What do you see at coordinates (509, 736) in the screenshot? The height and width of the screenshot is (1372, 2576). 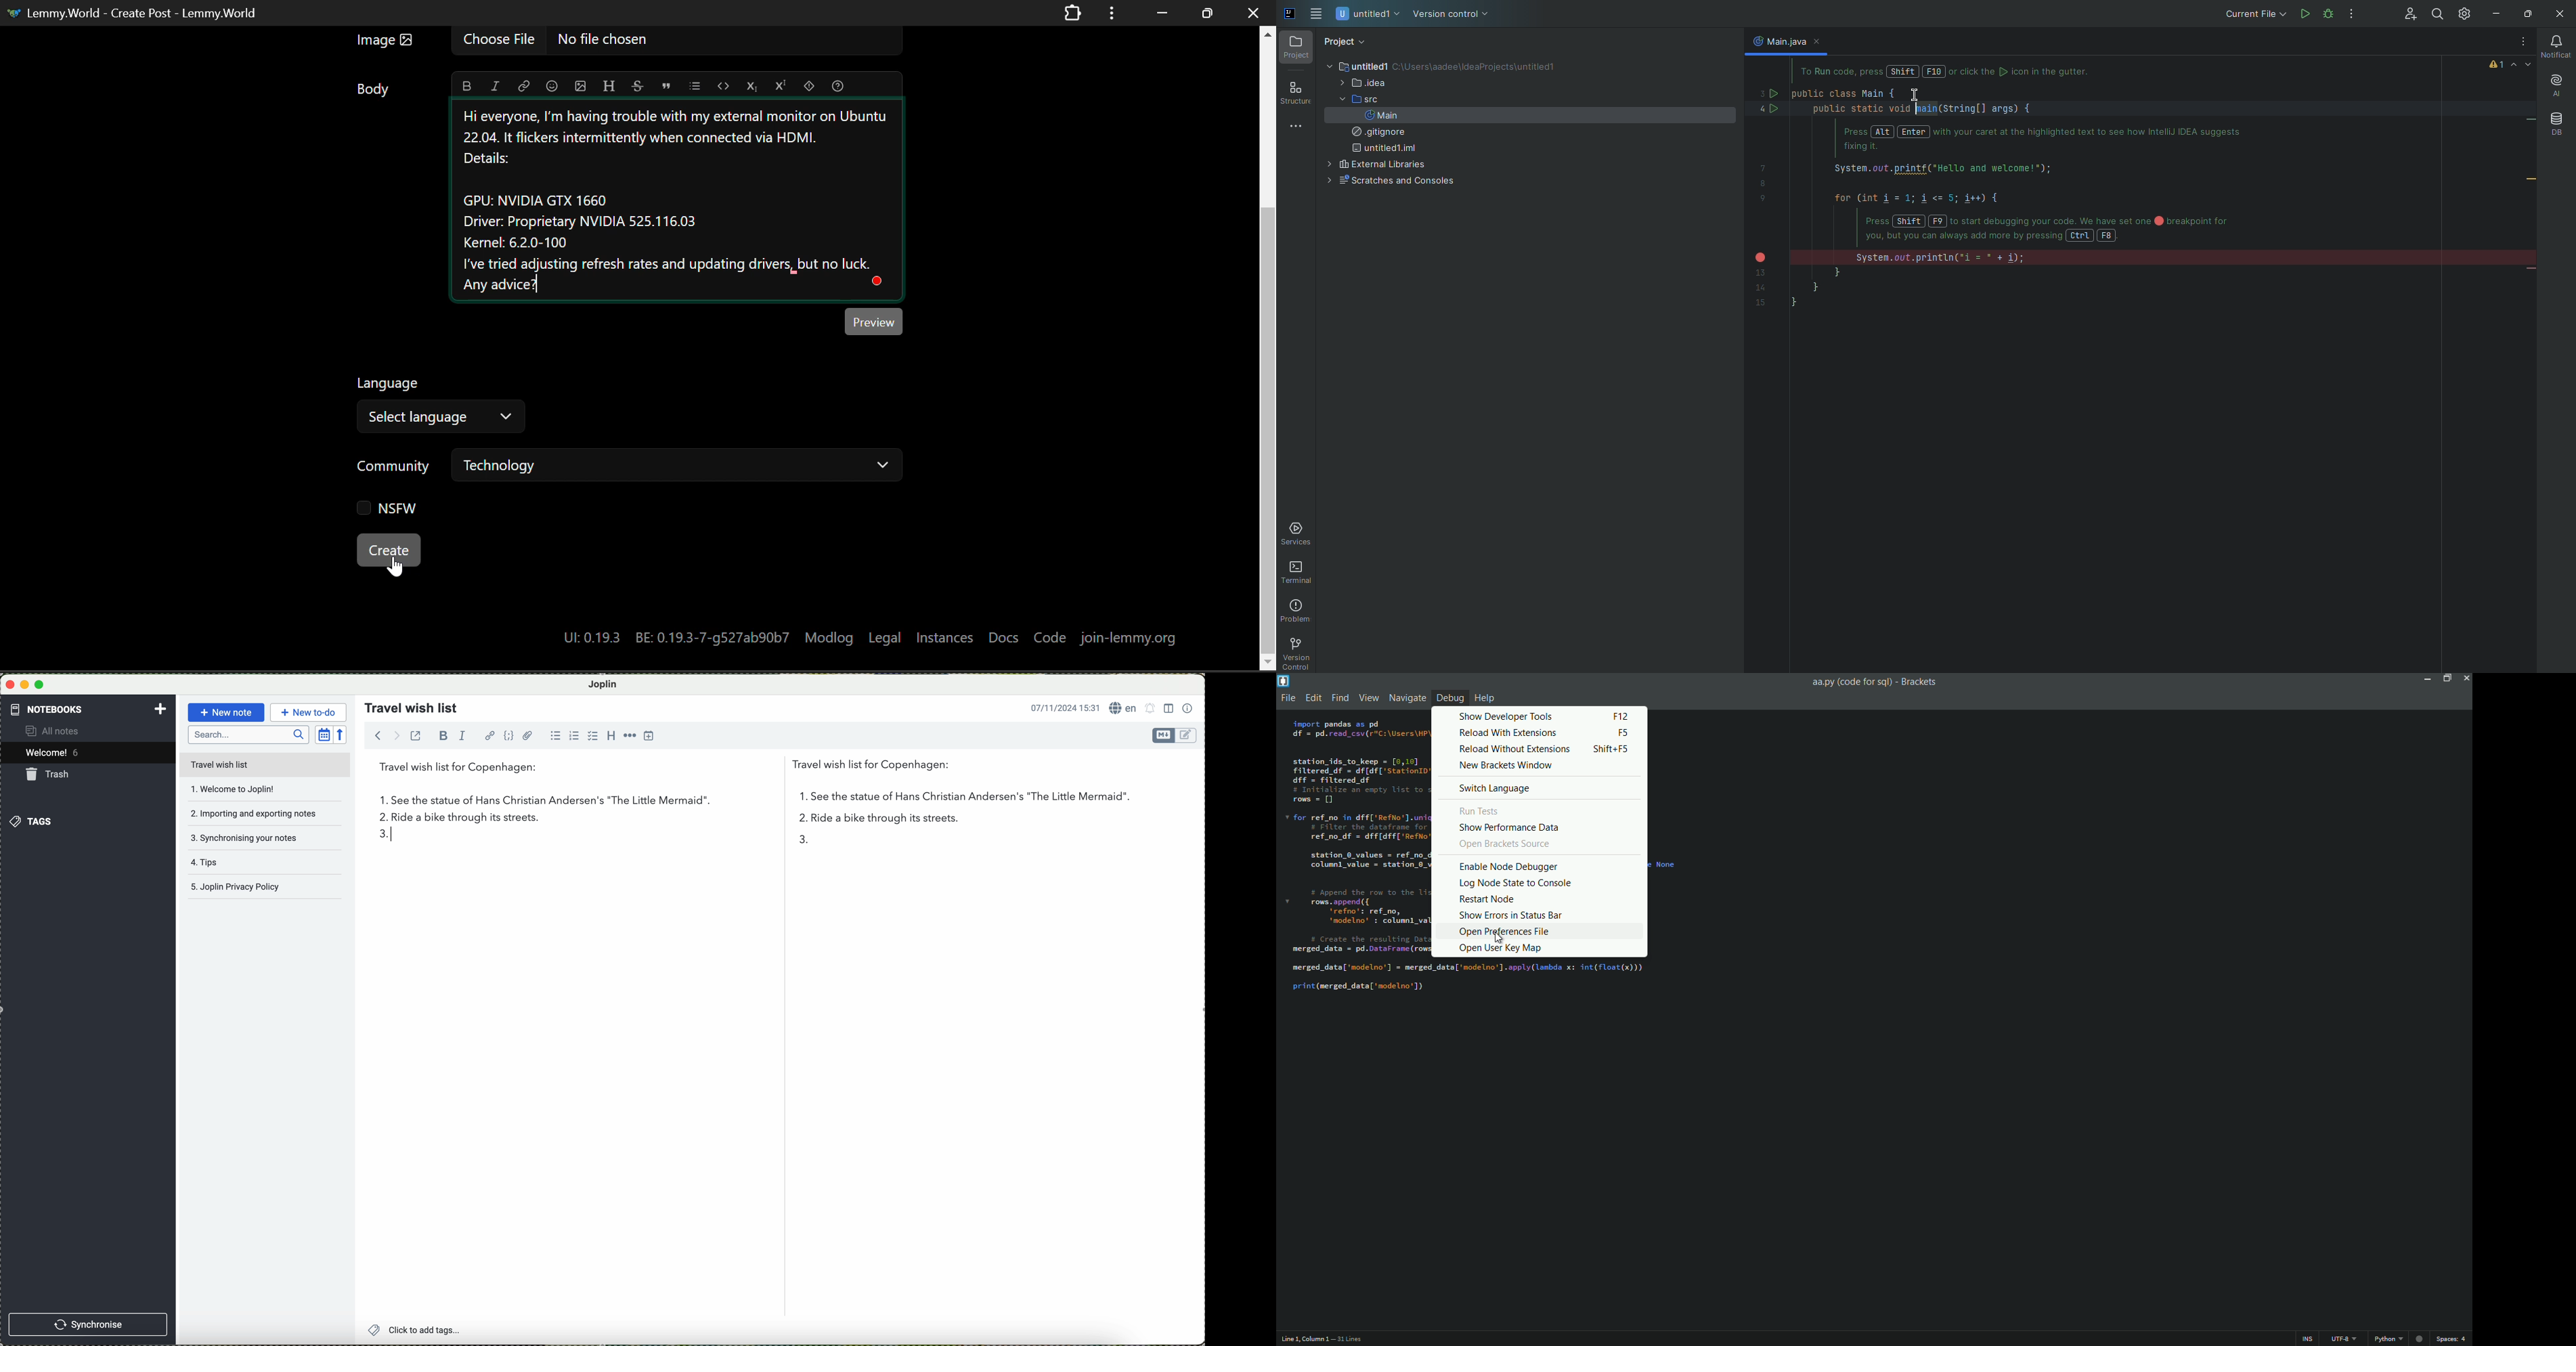 I see `code` at bounding box center [509, 736].